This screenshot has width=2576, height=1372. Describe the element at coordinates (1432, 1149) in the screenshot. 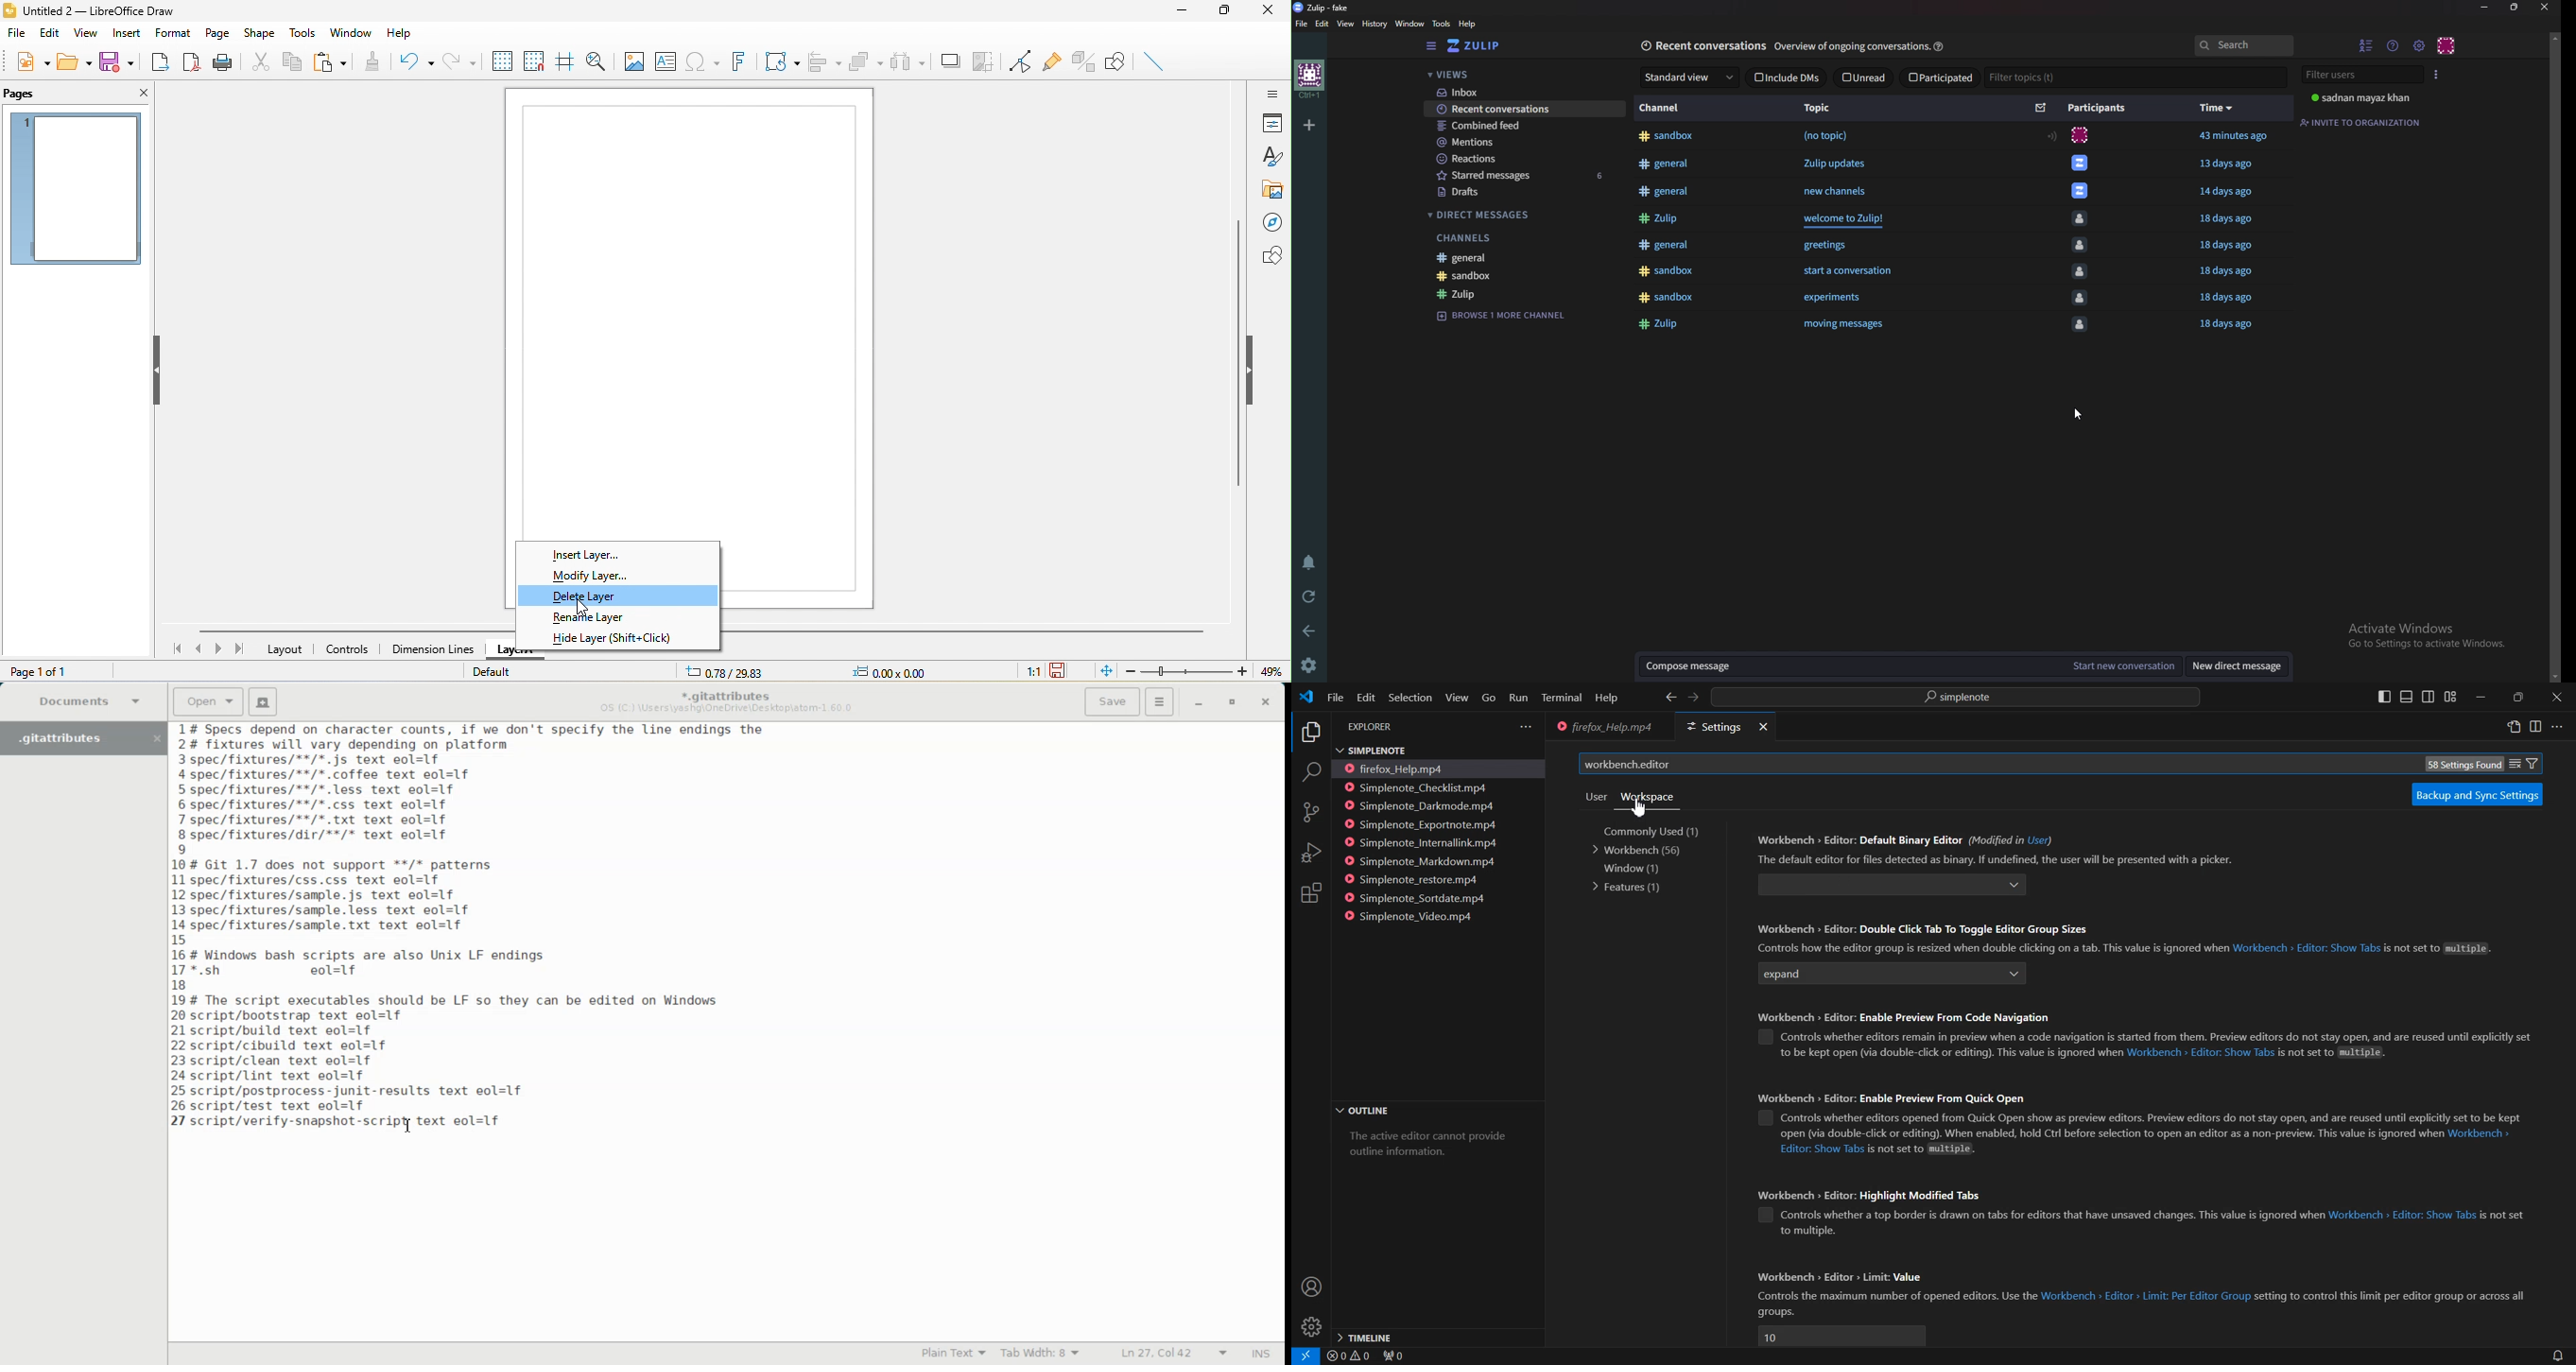

I see `The active editor cannot provide
outline information.` at that location.